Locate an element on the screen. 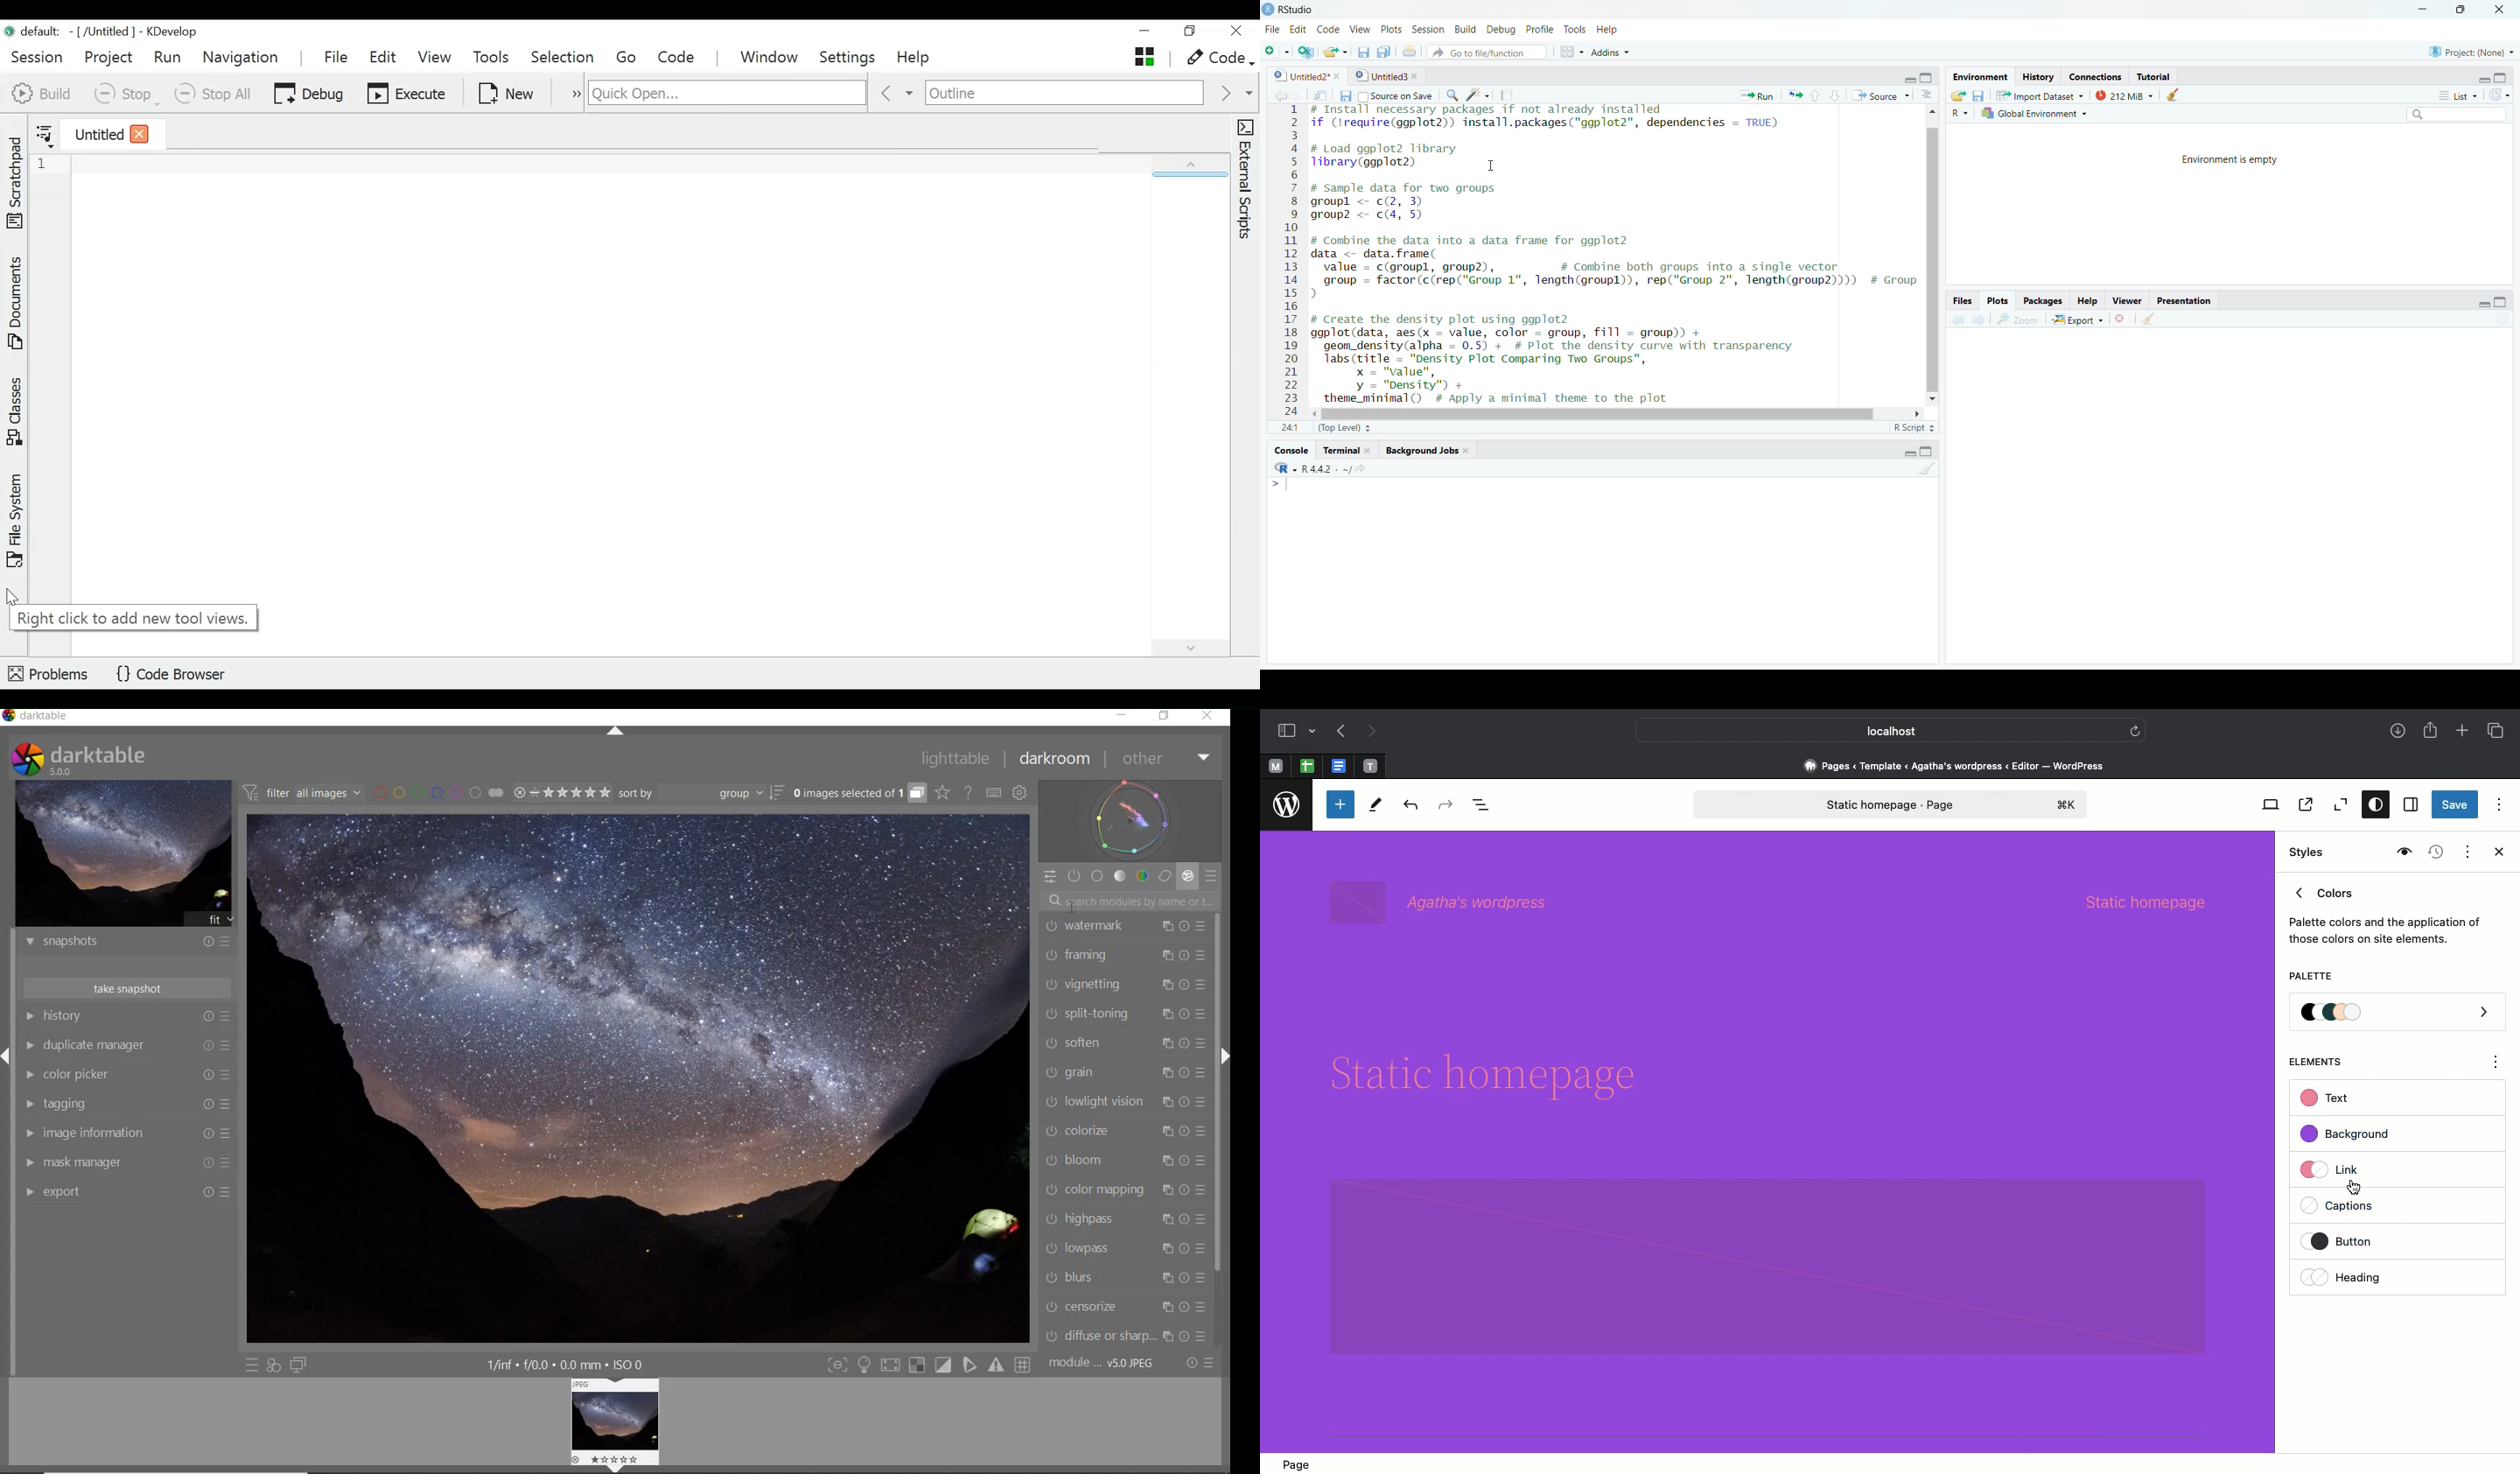 This screenshot has height=1484, width=2520. Search bar is located at coordinates (2447, 115).